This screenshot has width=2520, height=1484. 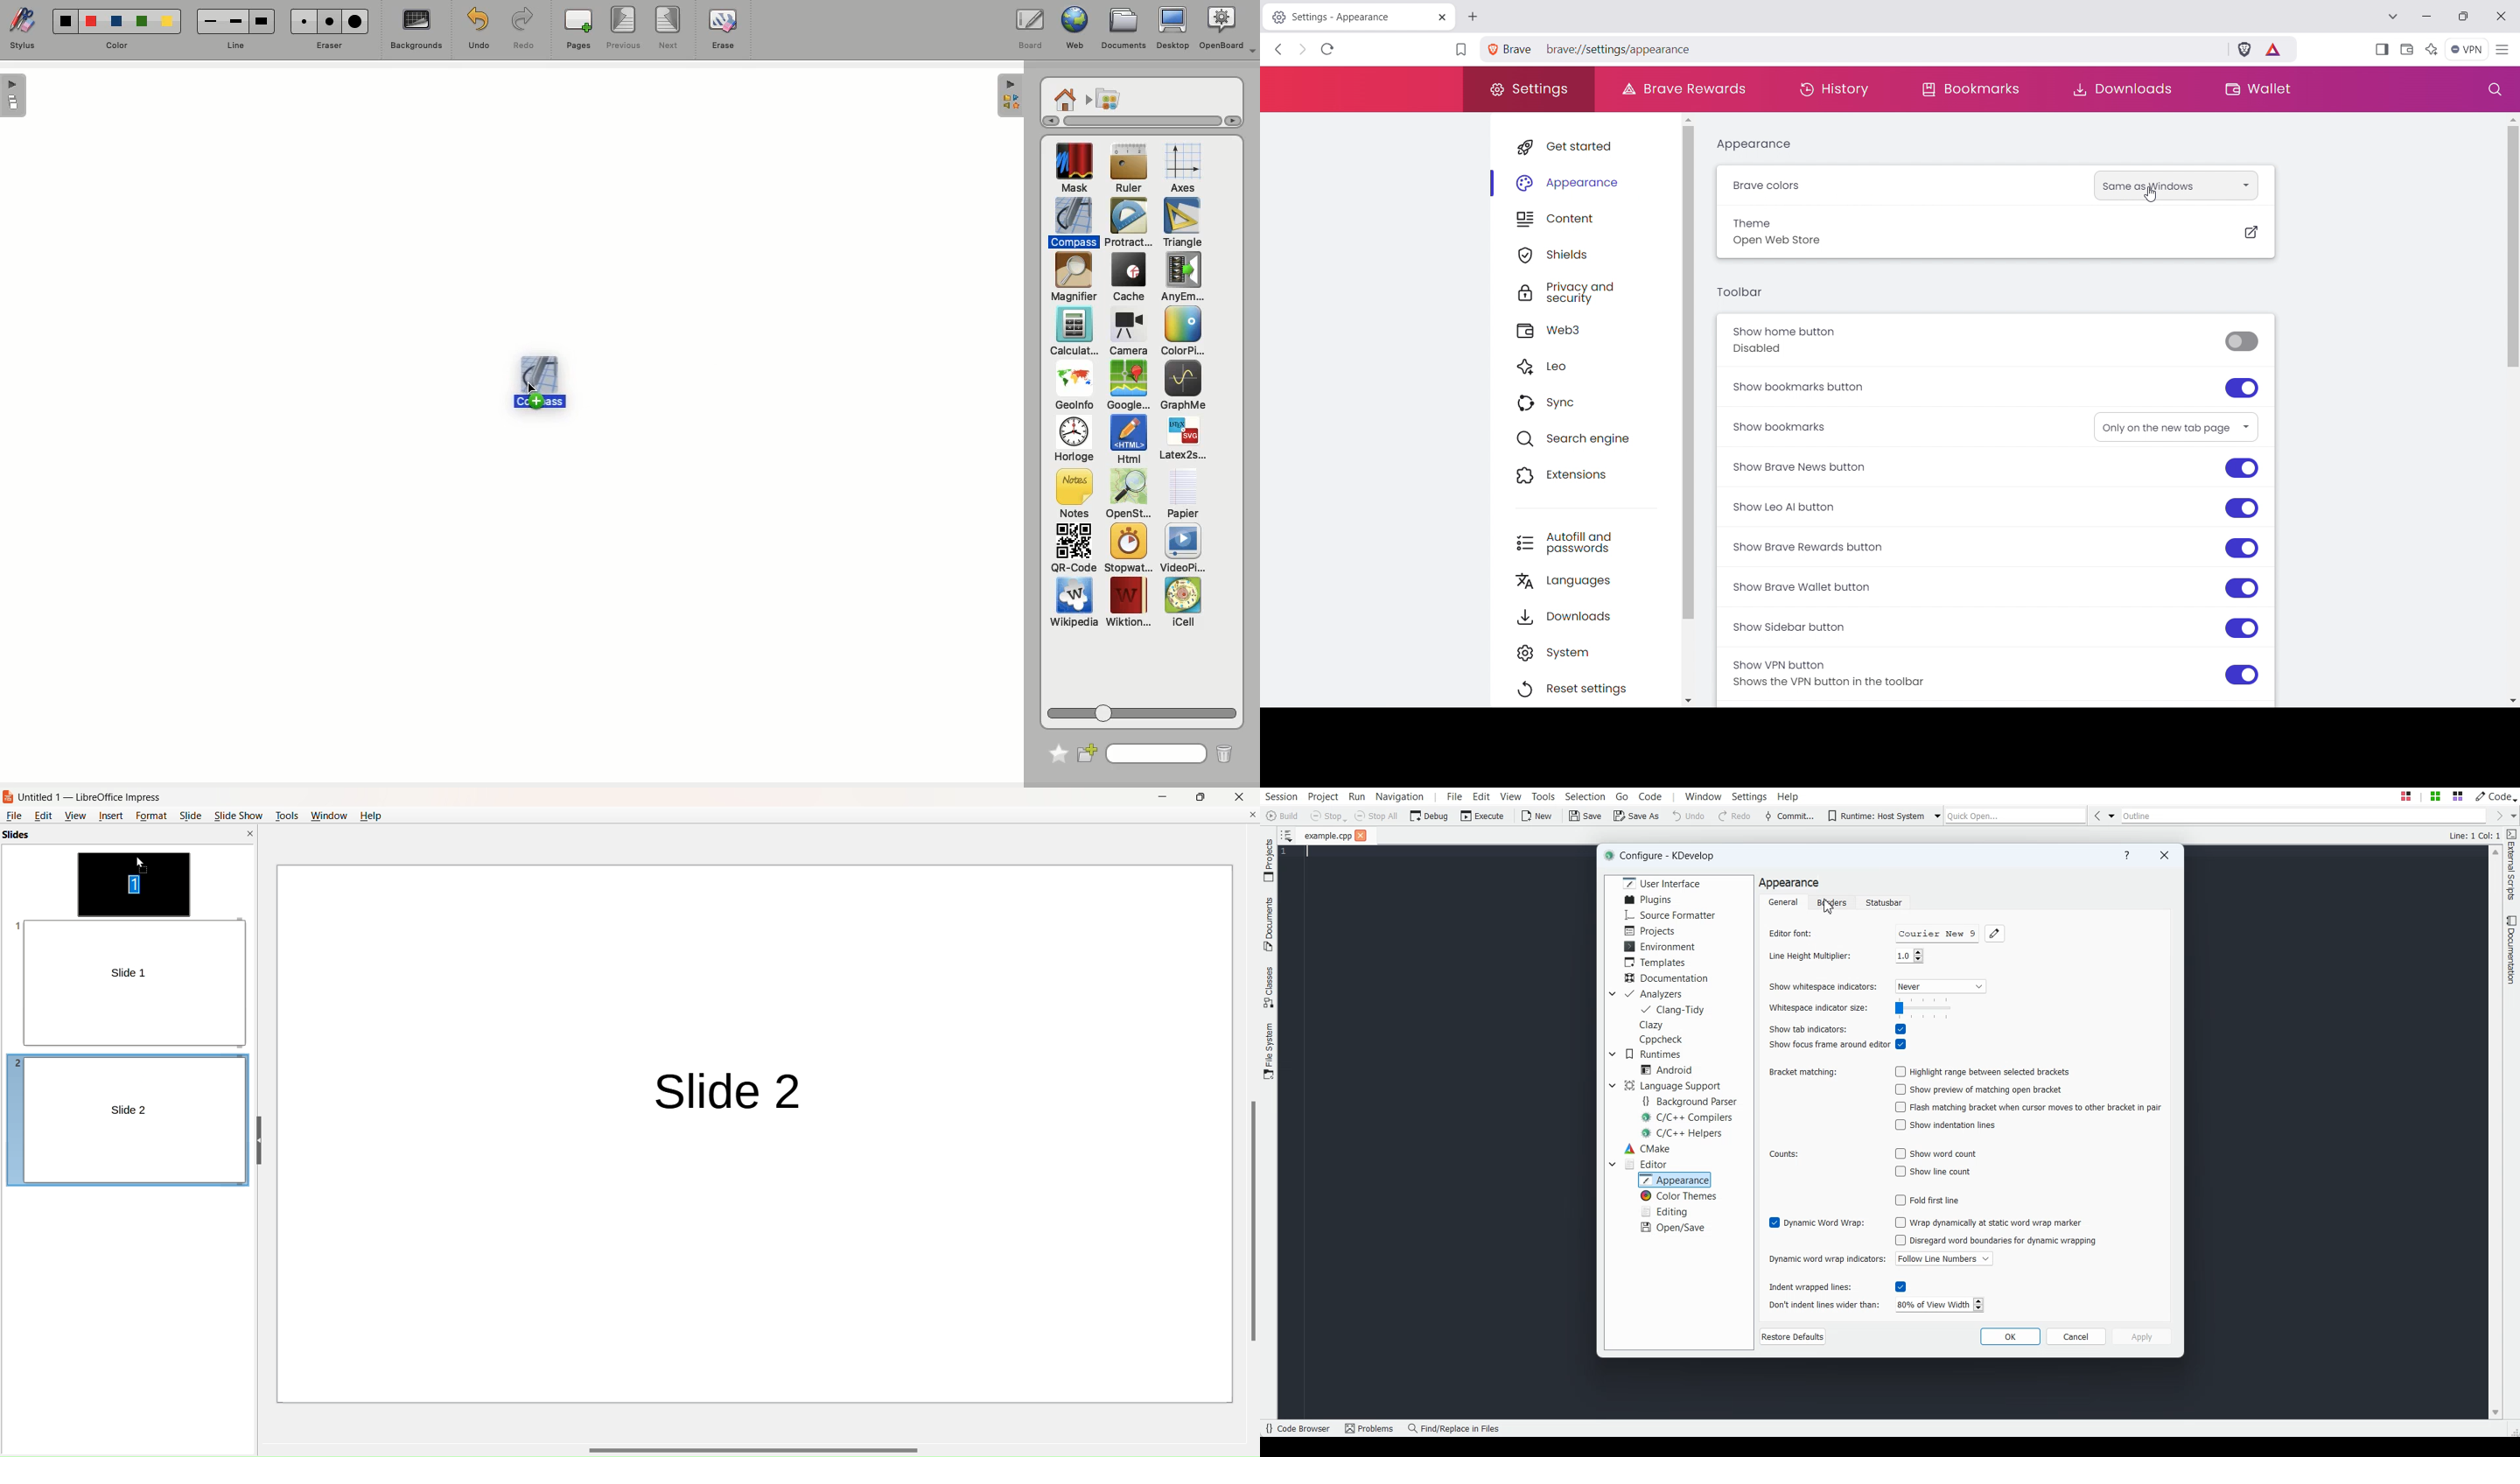 What do you see at coordinates (1596, 291) in the screenshot?
I see `privacy and security` at bounding box center [1596, 291].